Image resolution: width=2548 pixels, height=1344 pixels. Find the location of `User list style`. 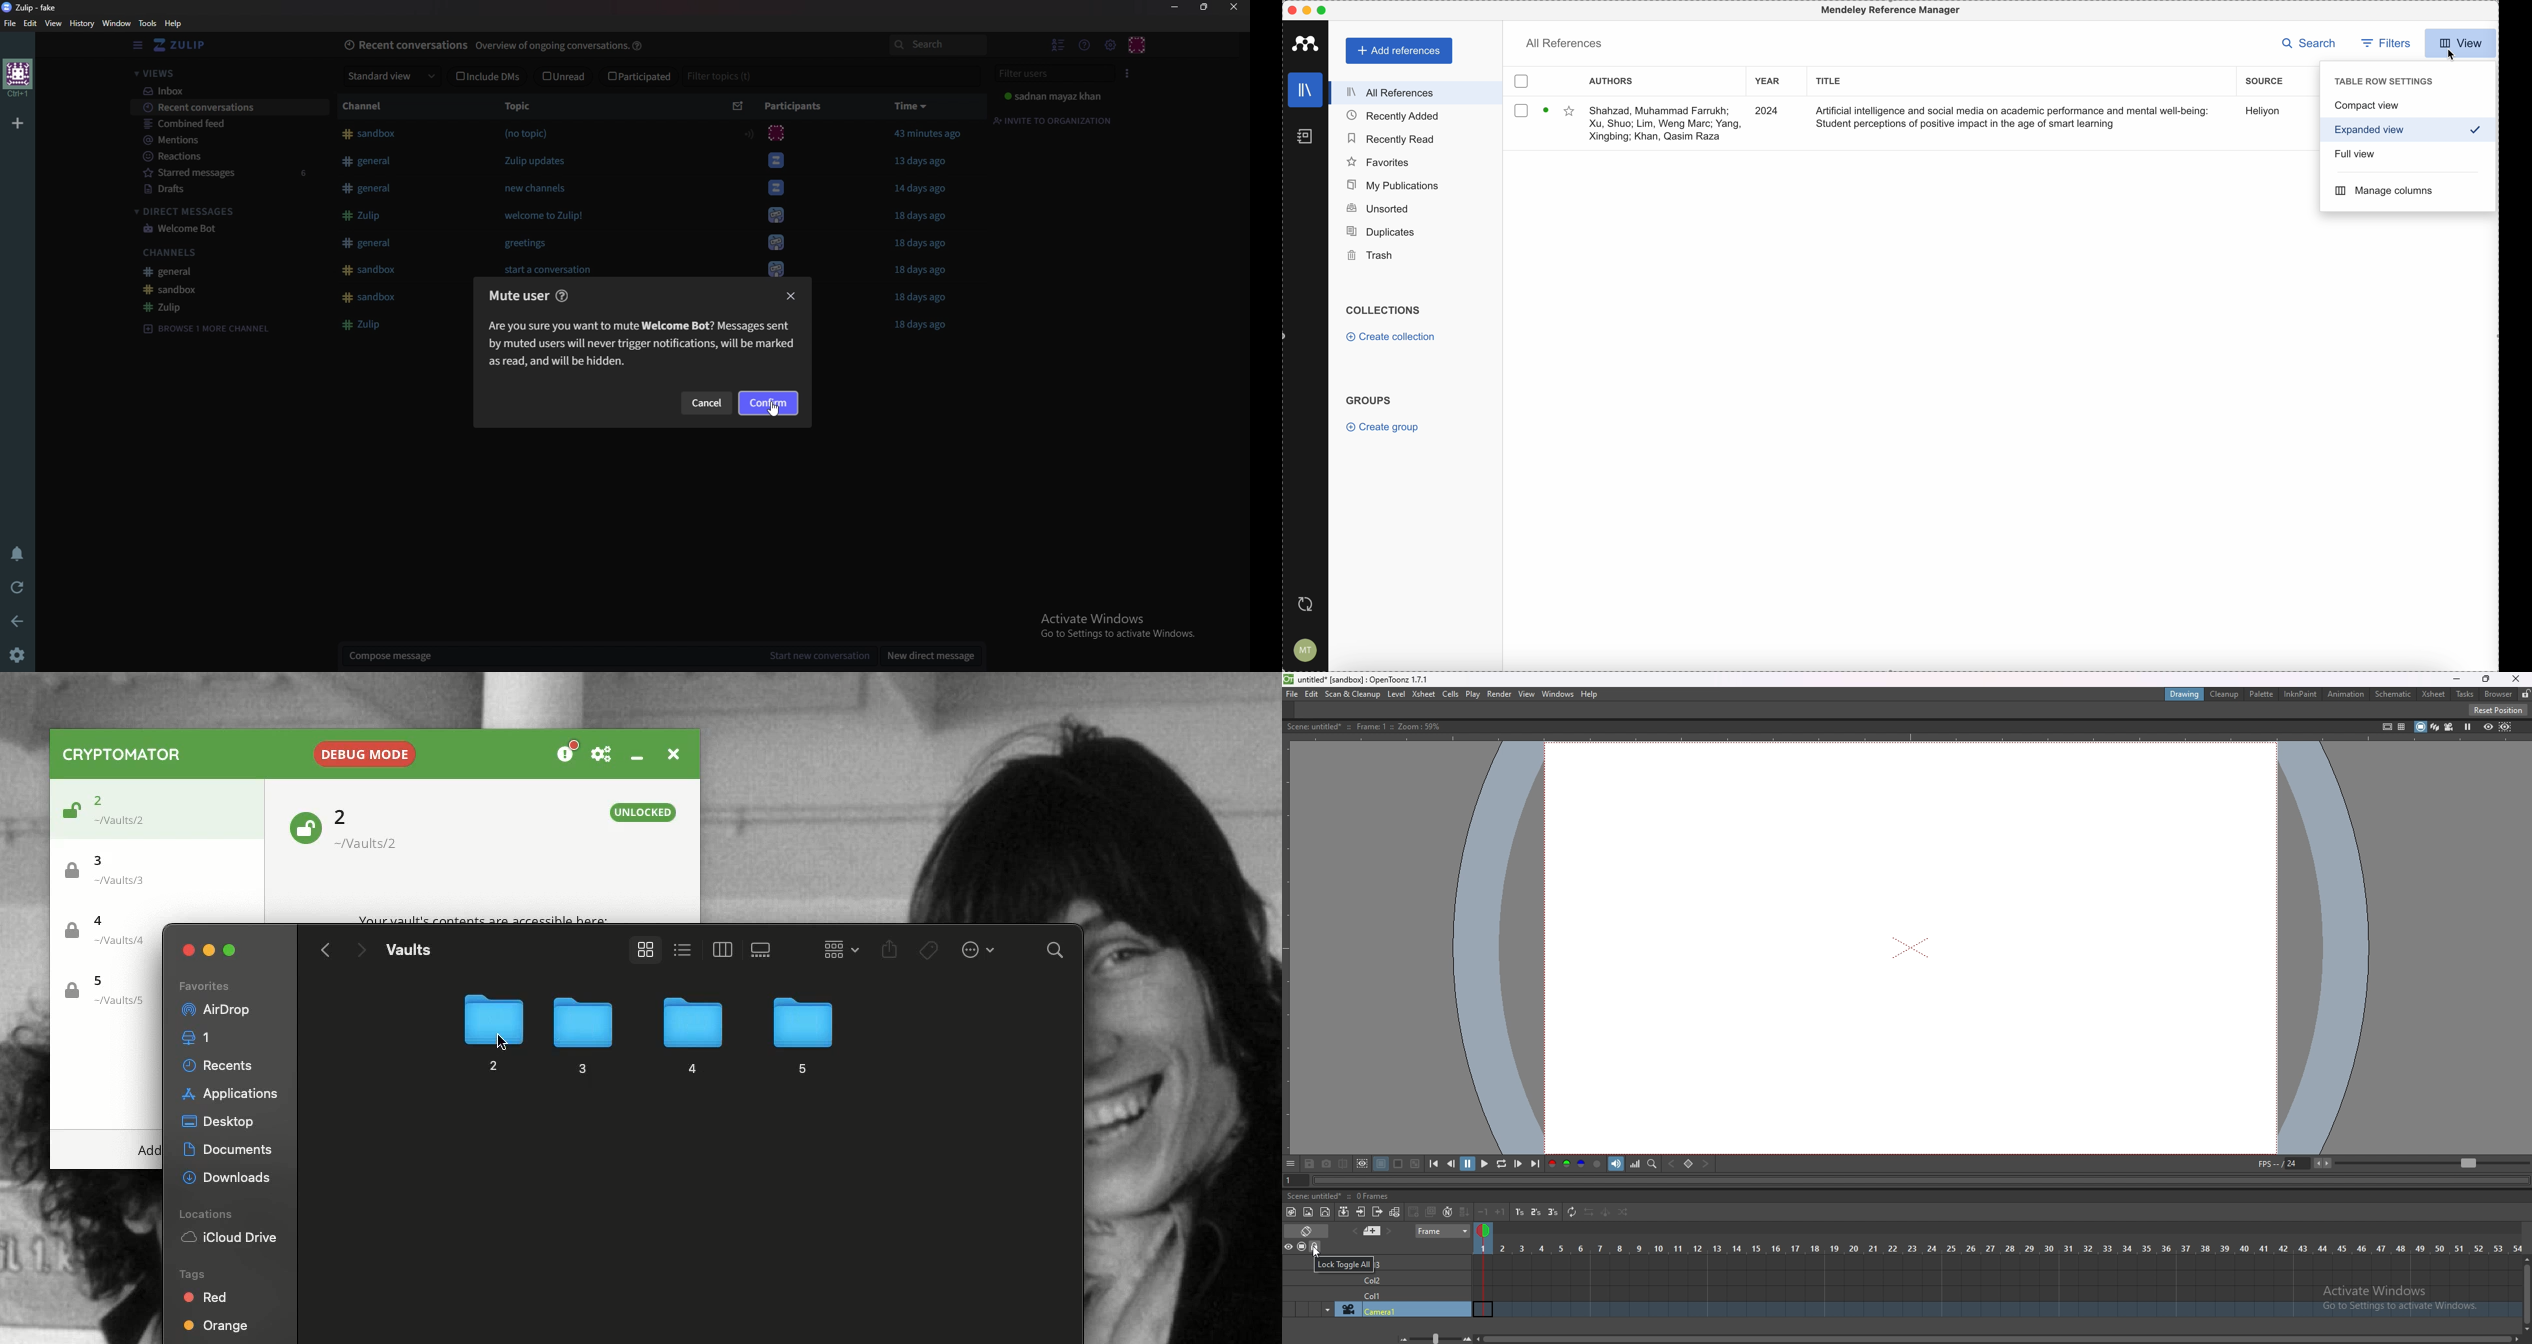

User list style is located at coordinates (1129, 73).